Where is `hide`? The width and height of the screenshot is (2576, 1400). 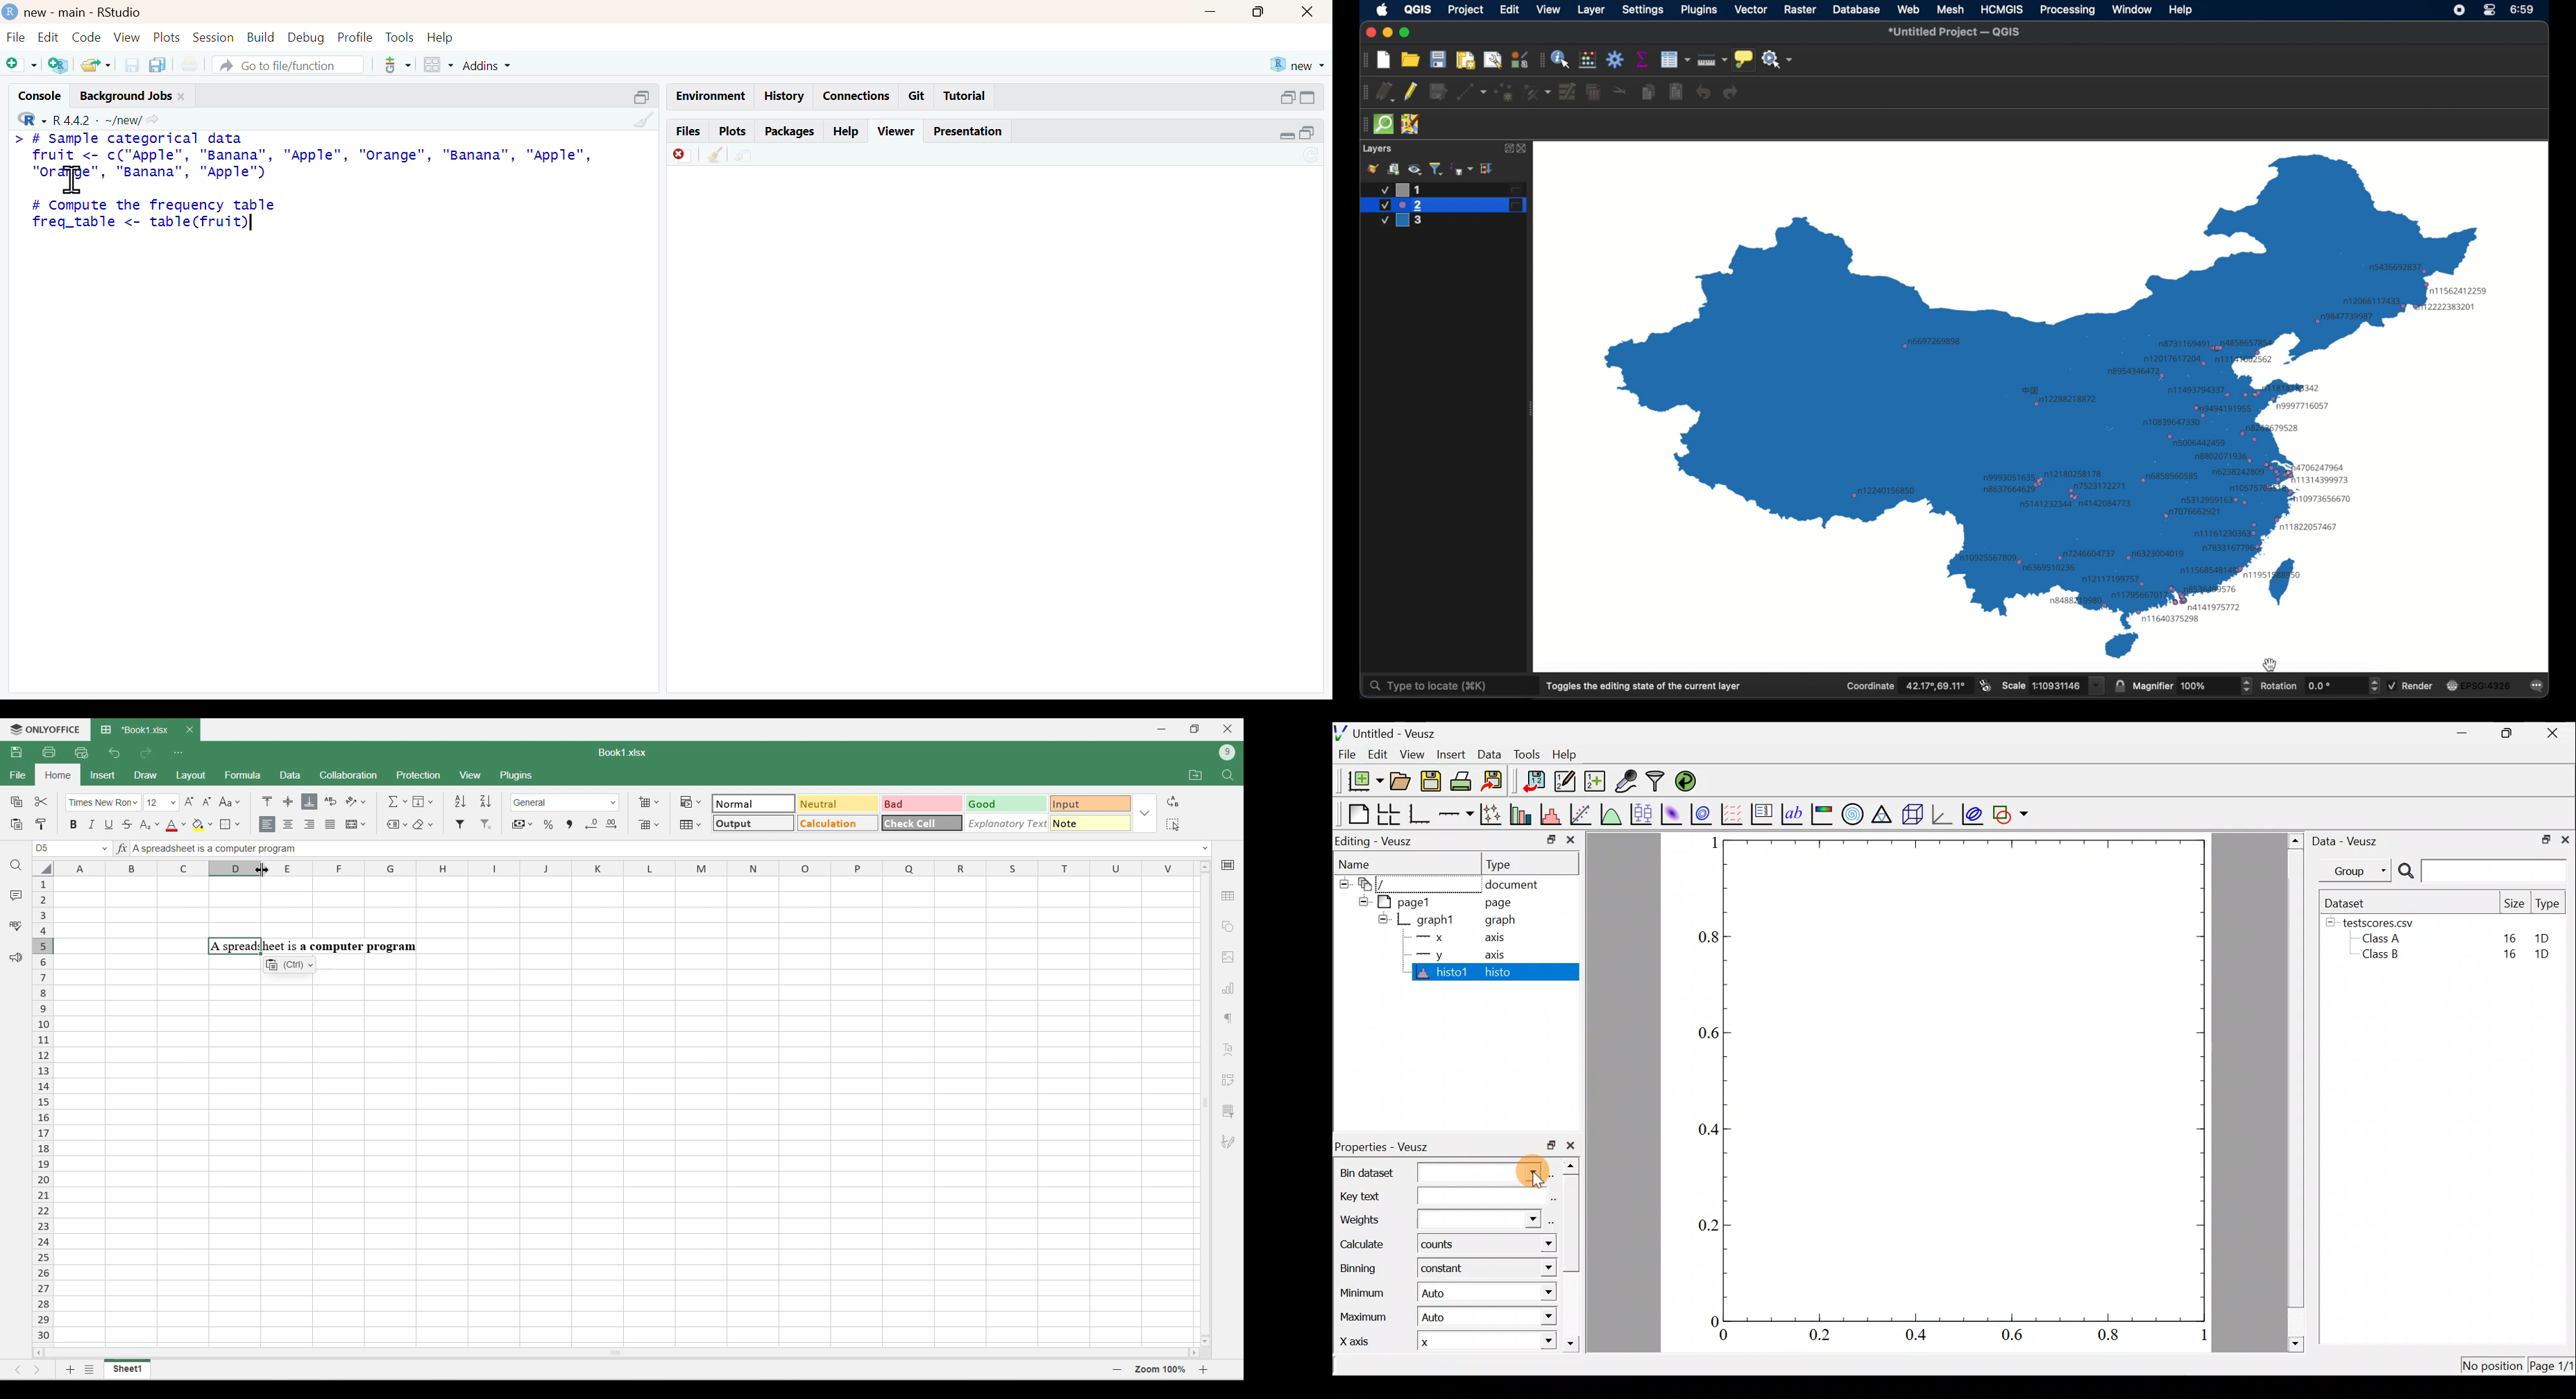 hide is located at coordinates (1382, 919).